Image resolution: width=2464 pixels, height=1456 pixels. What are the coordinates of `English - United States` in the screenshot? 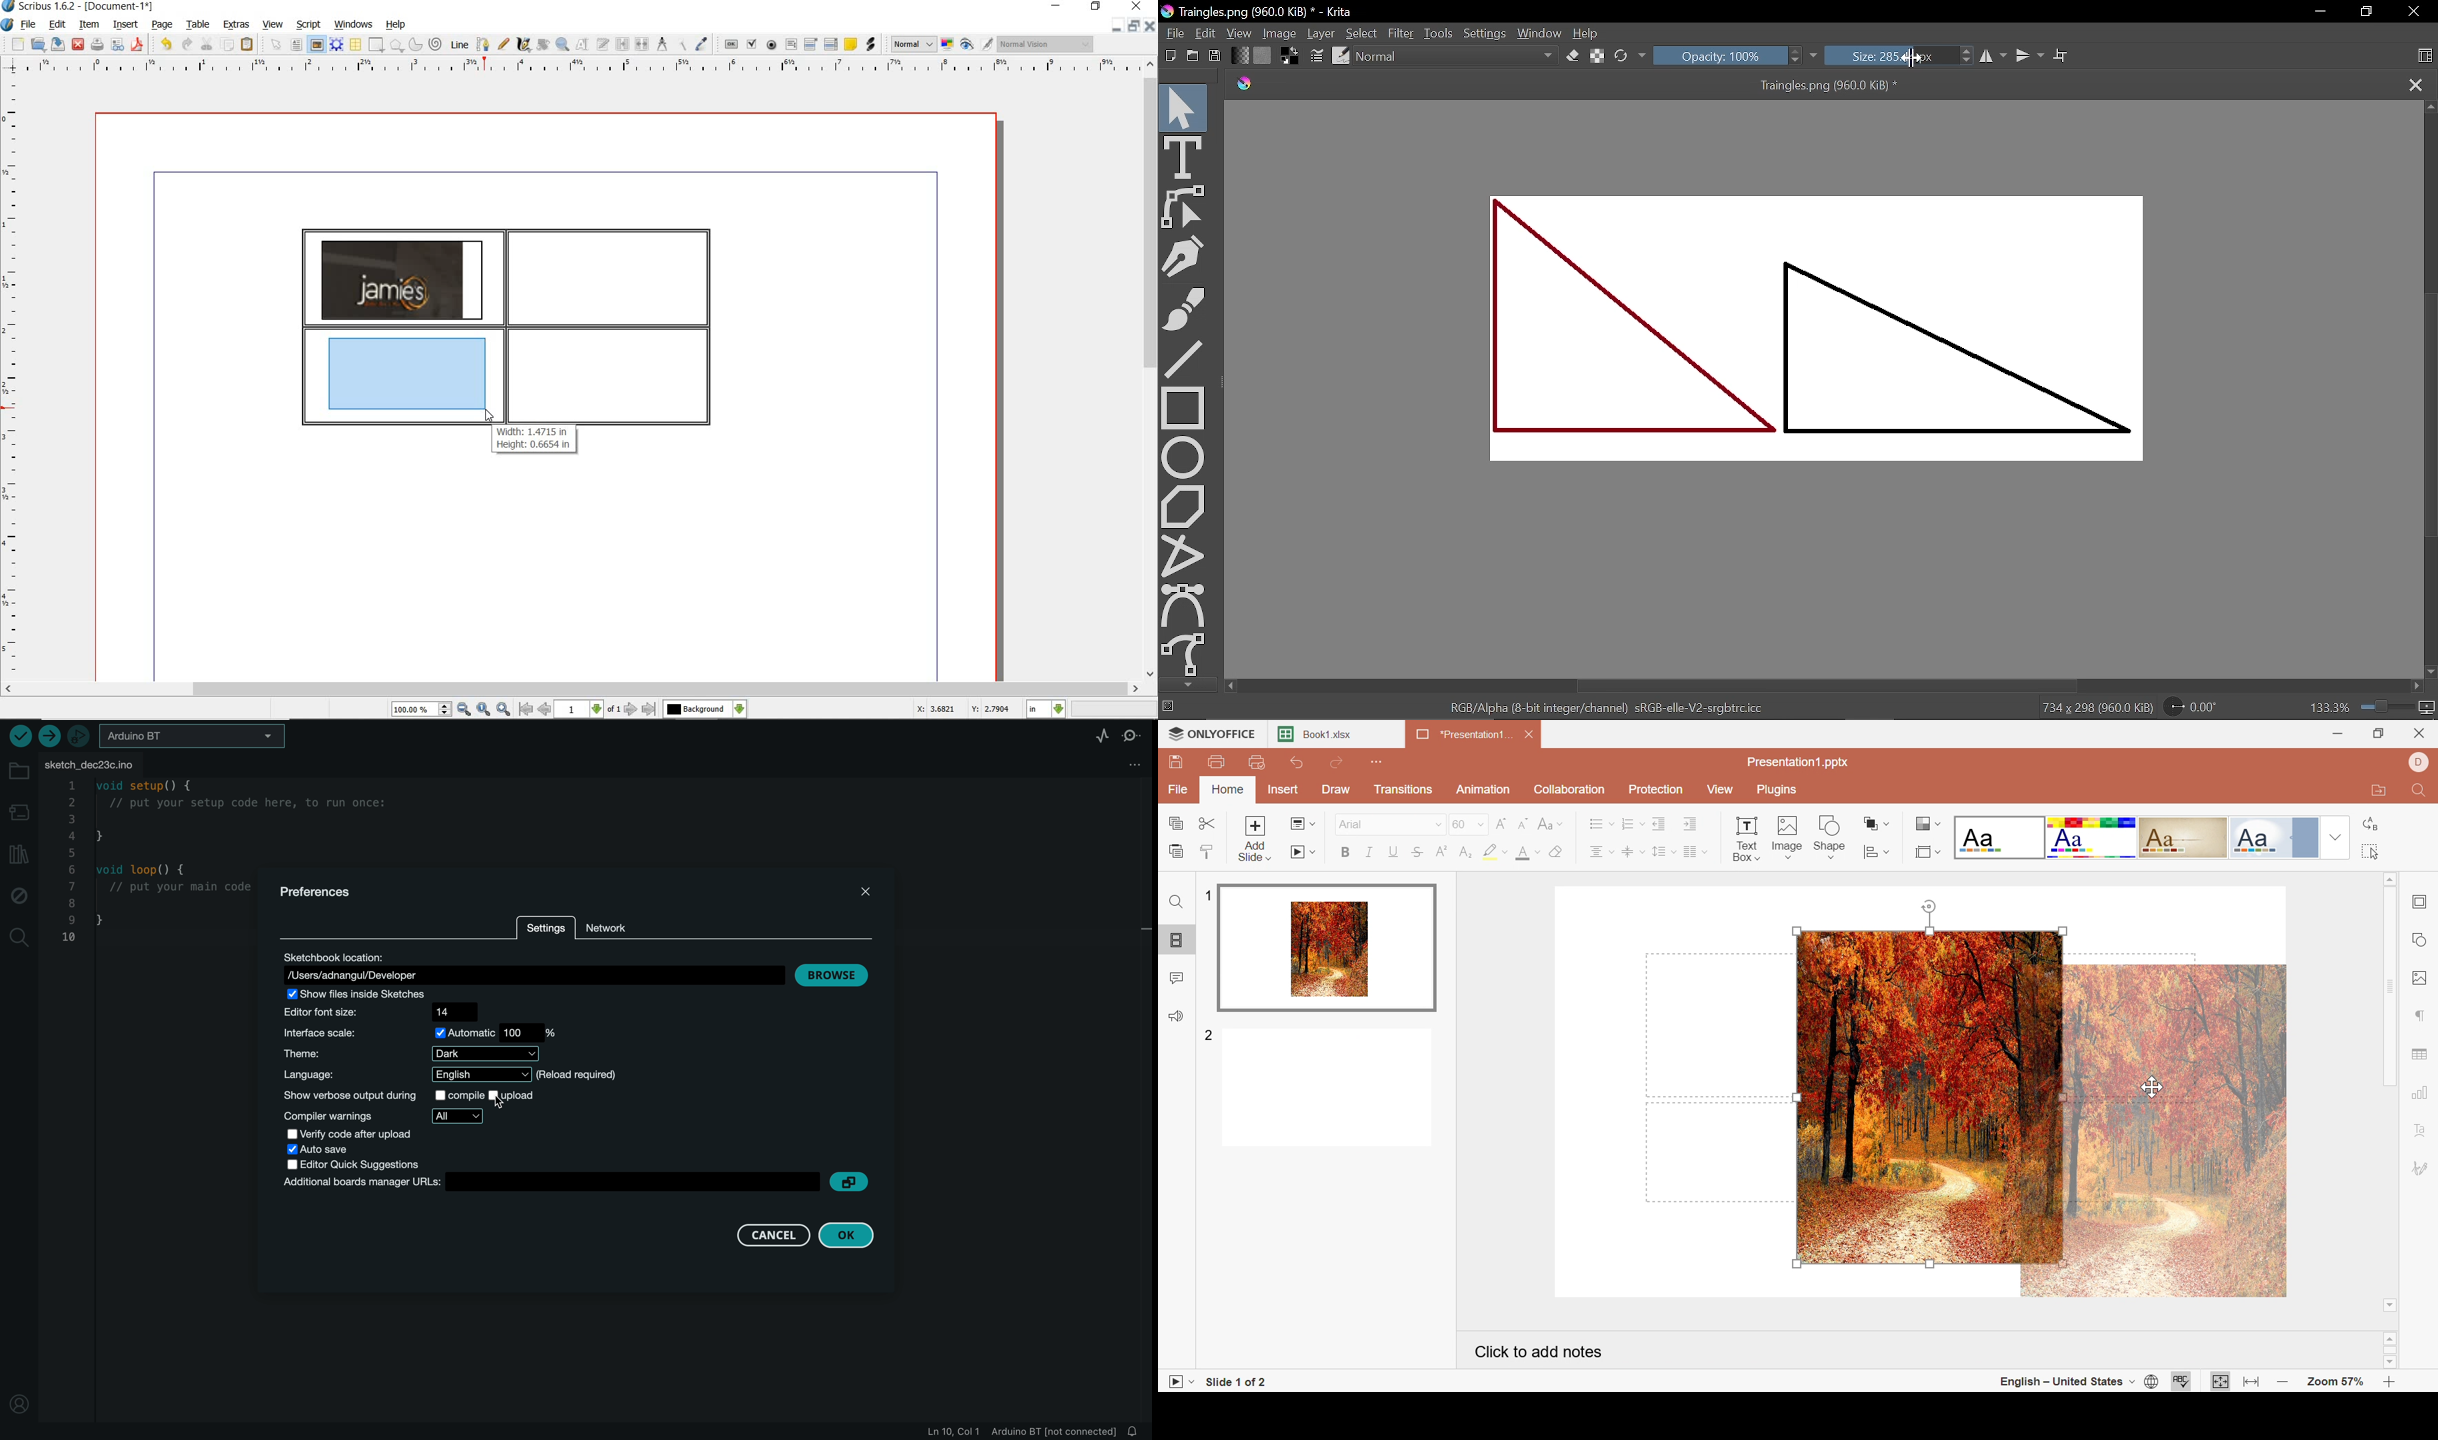 It's located at (2066, 1382).